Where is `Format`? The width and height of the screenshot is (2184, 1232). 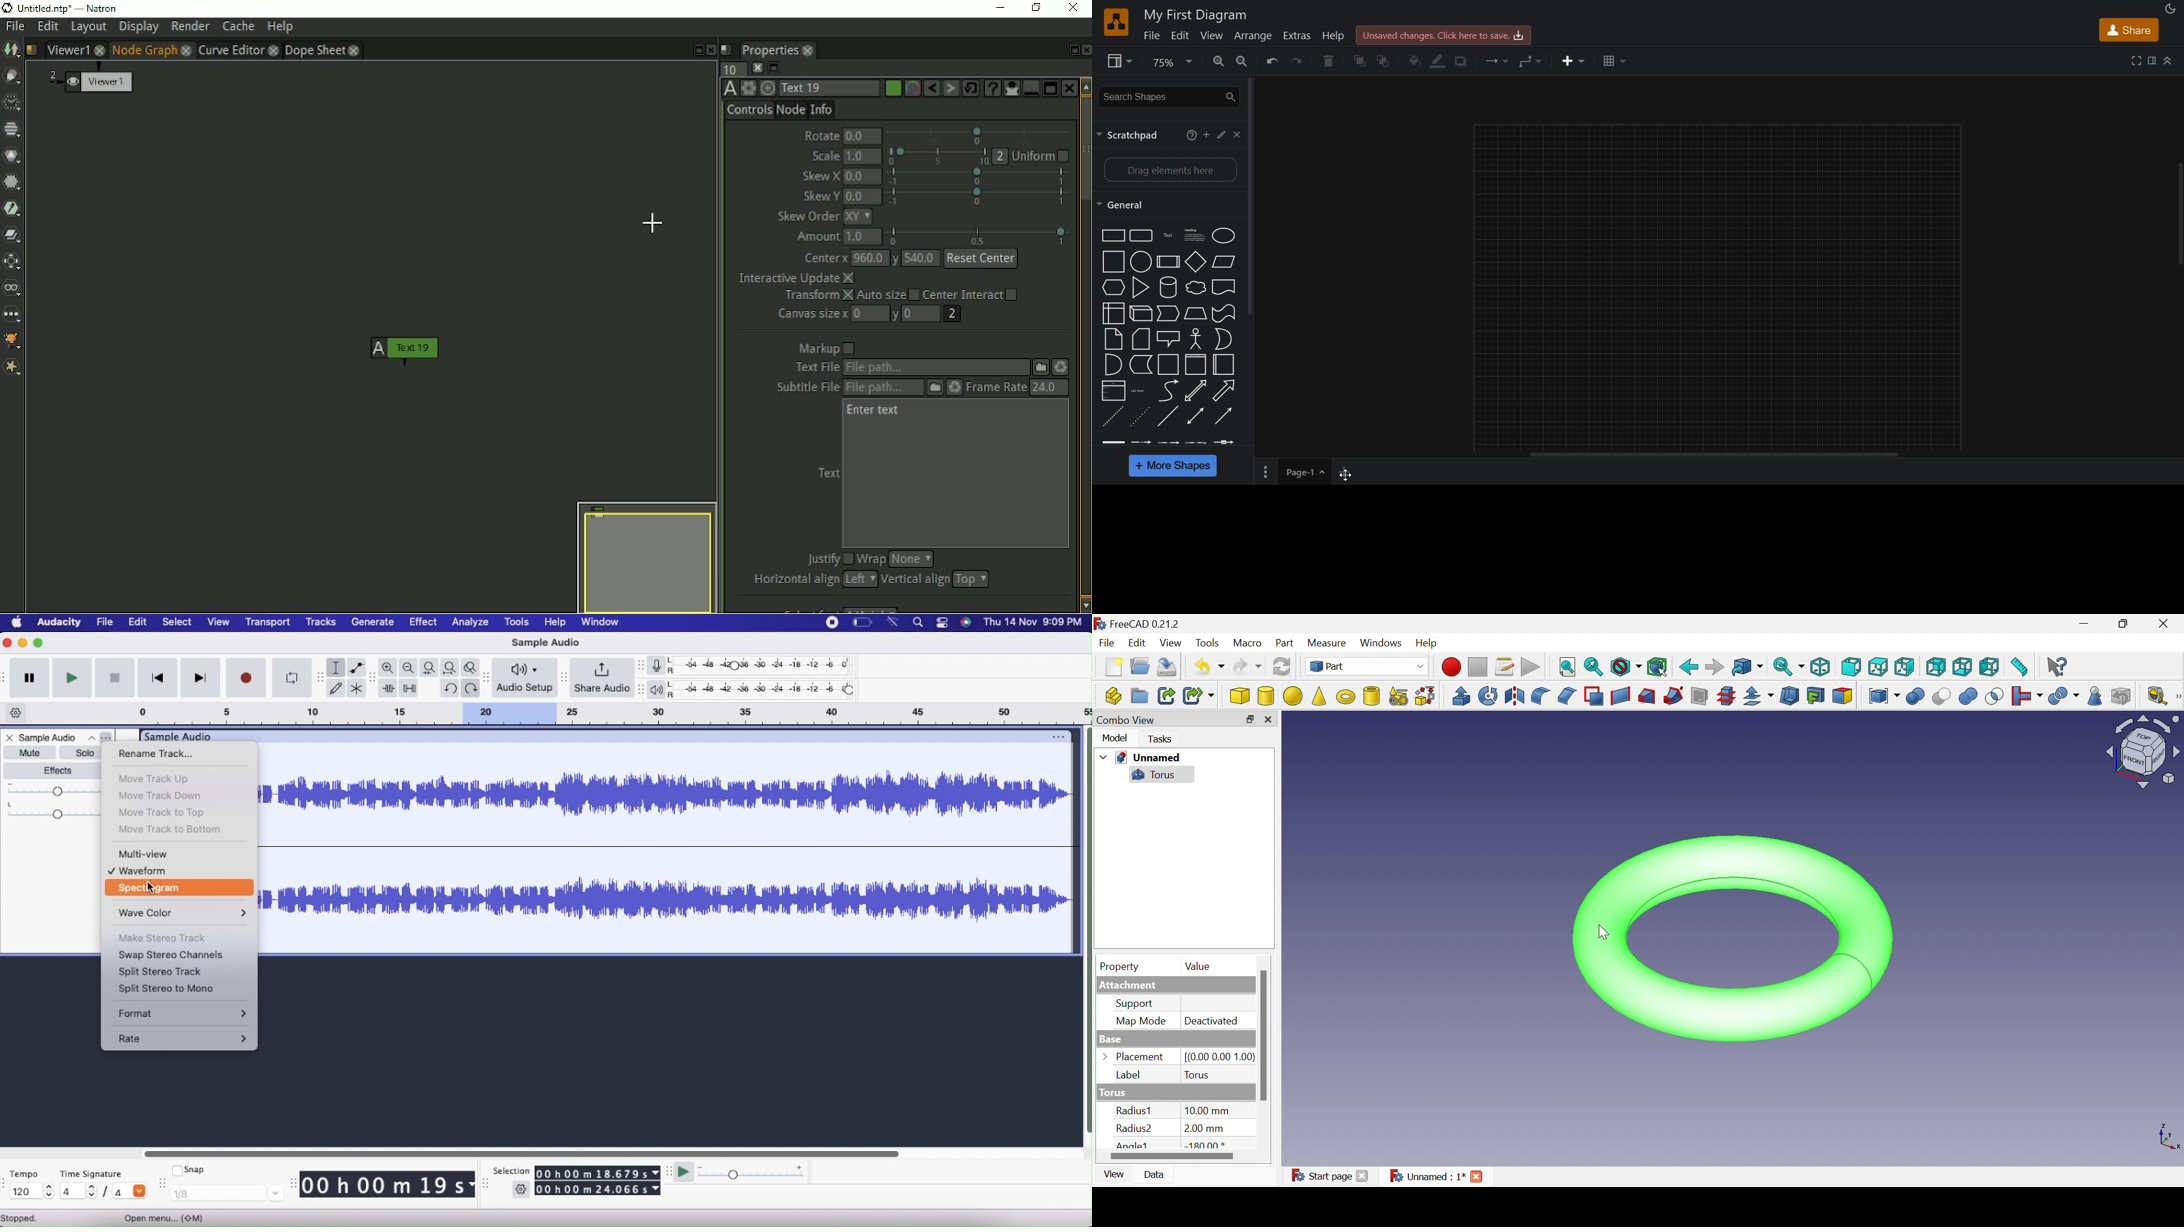
Format is located at coordinates (181, 1013).